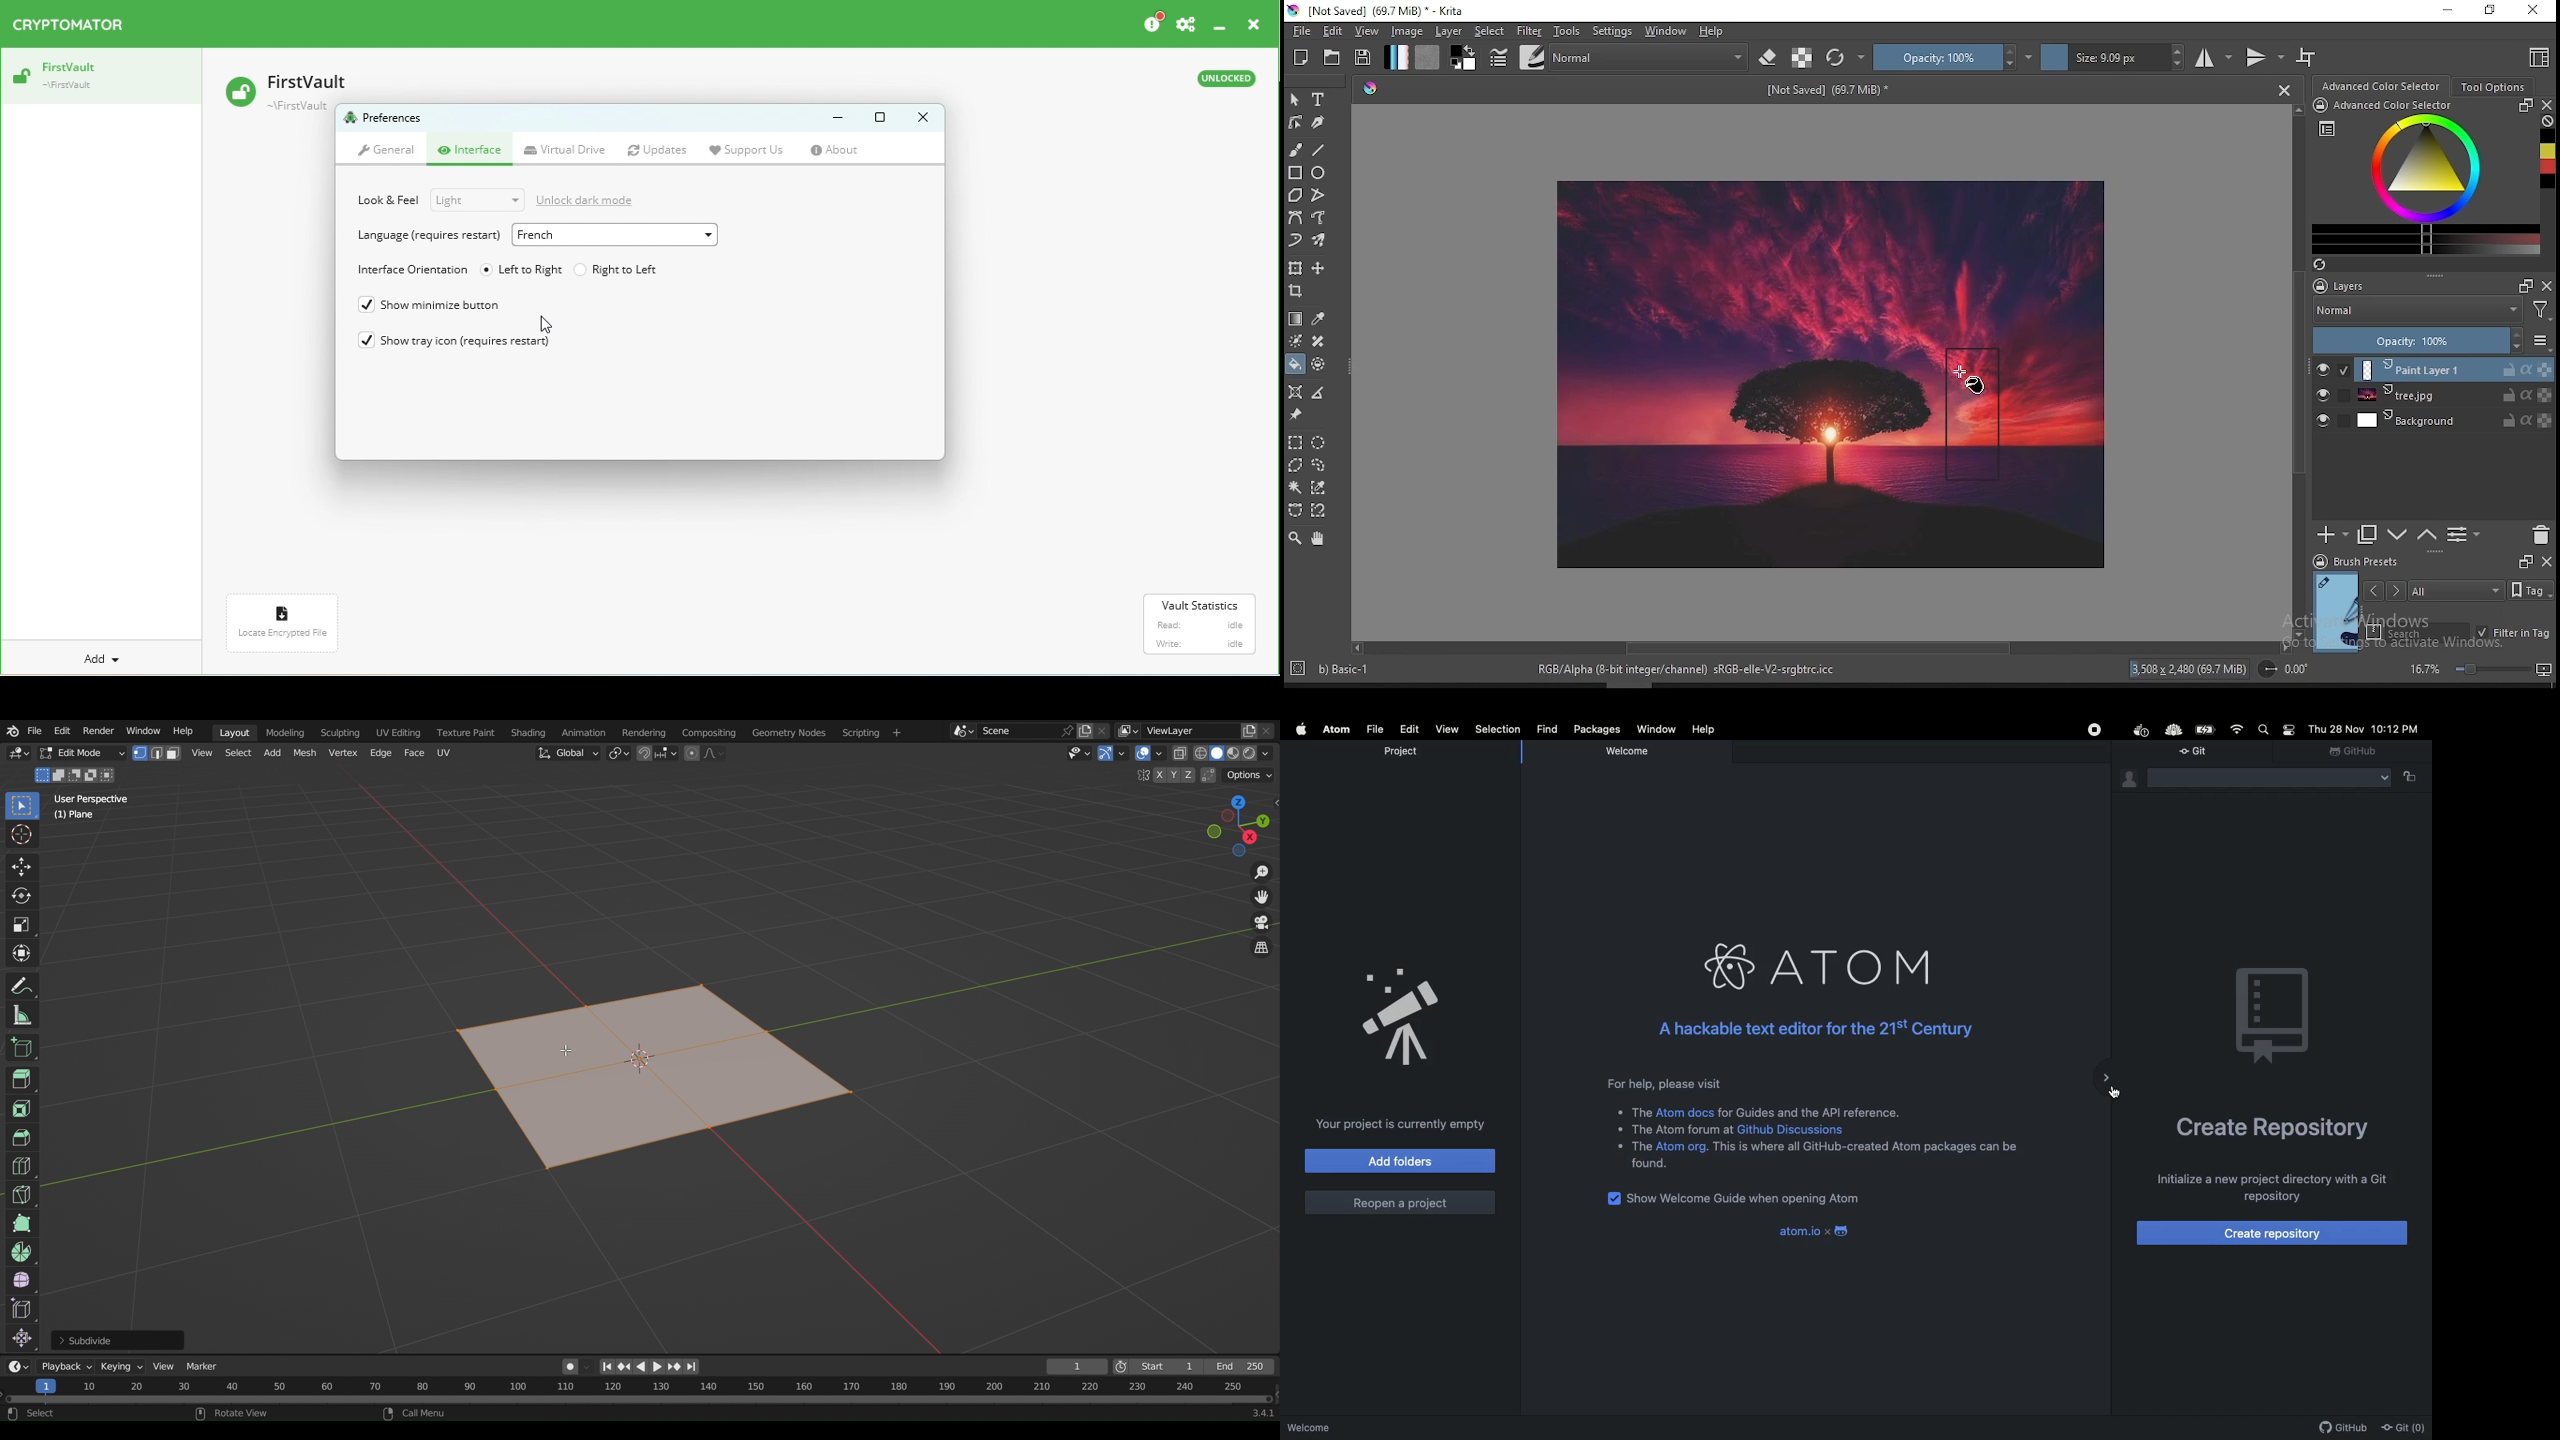  Describe the element at coordinates (1816, 1232) in the screenshot. I see `atom.io ` at that location.